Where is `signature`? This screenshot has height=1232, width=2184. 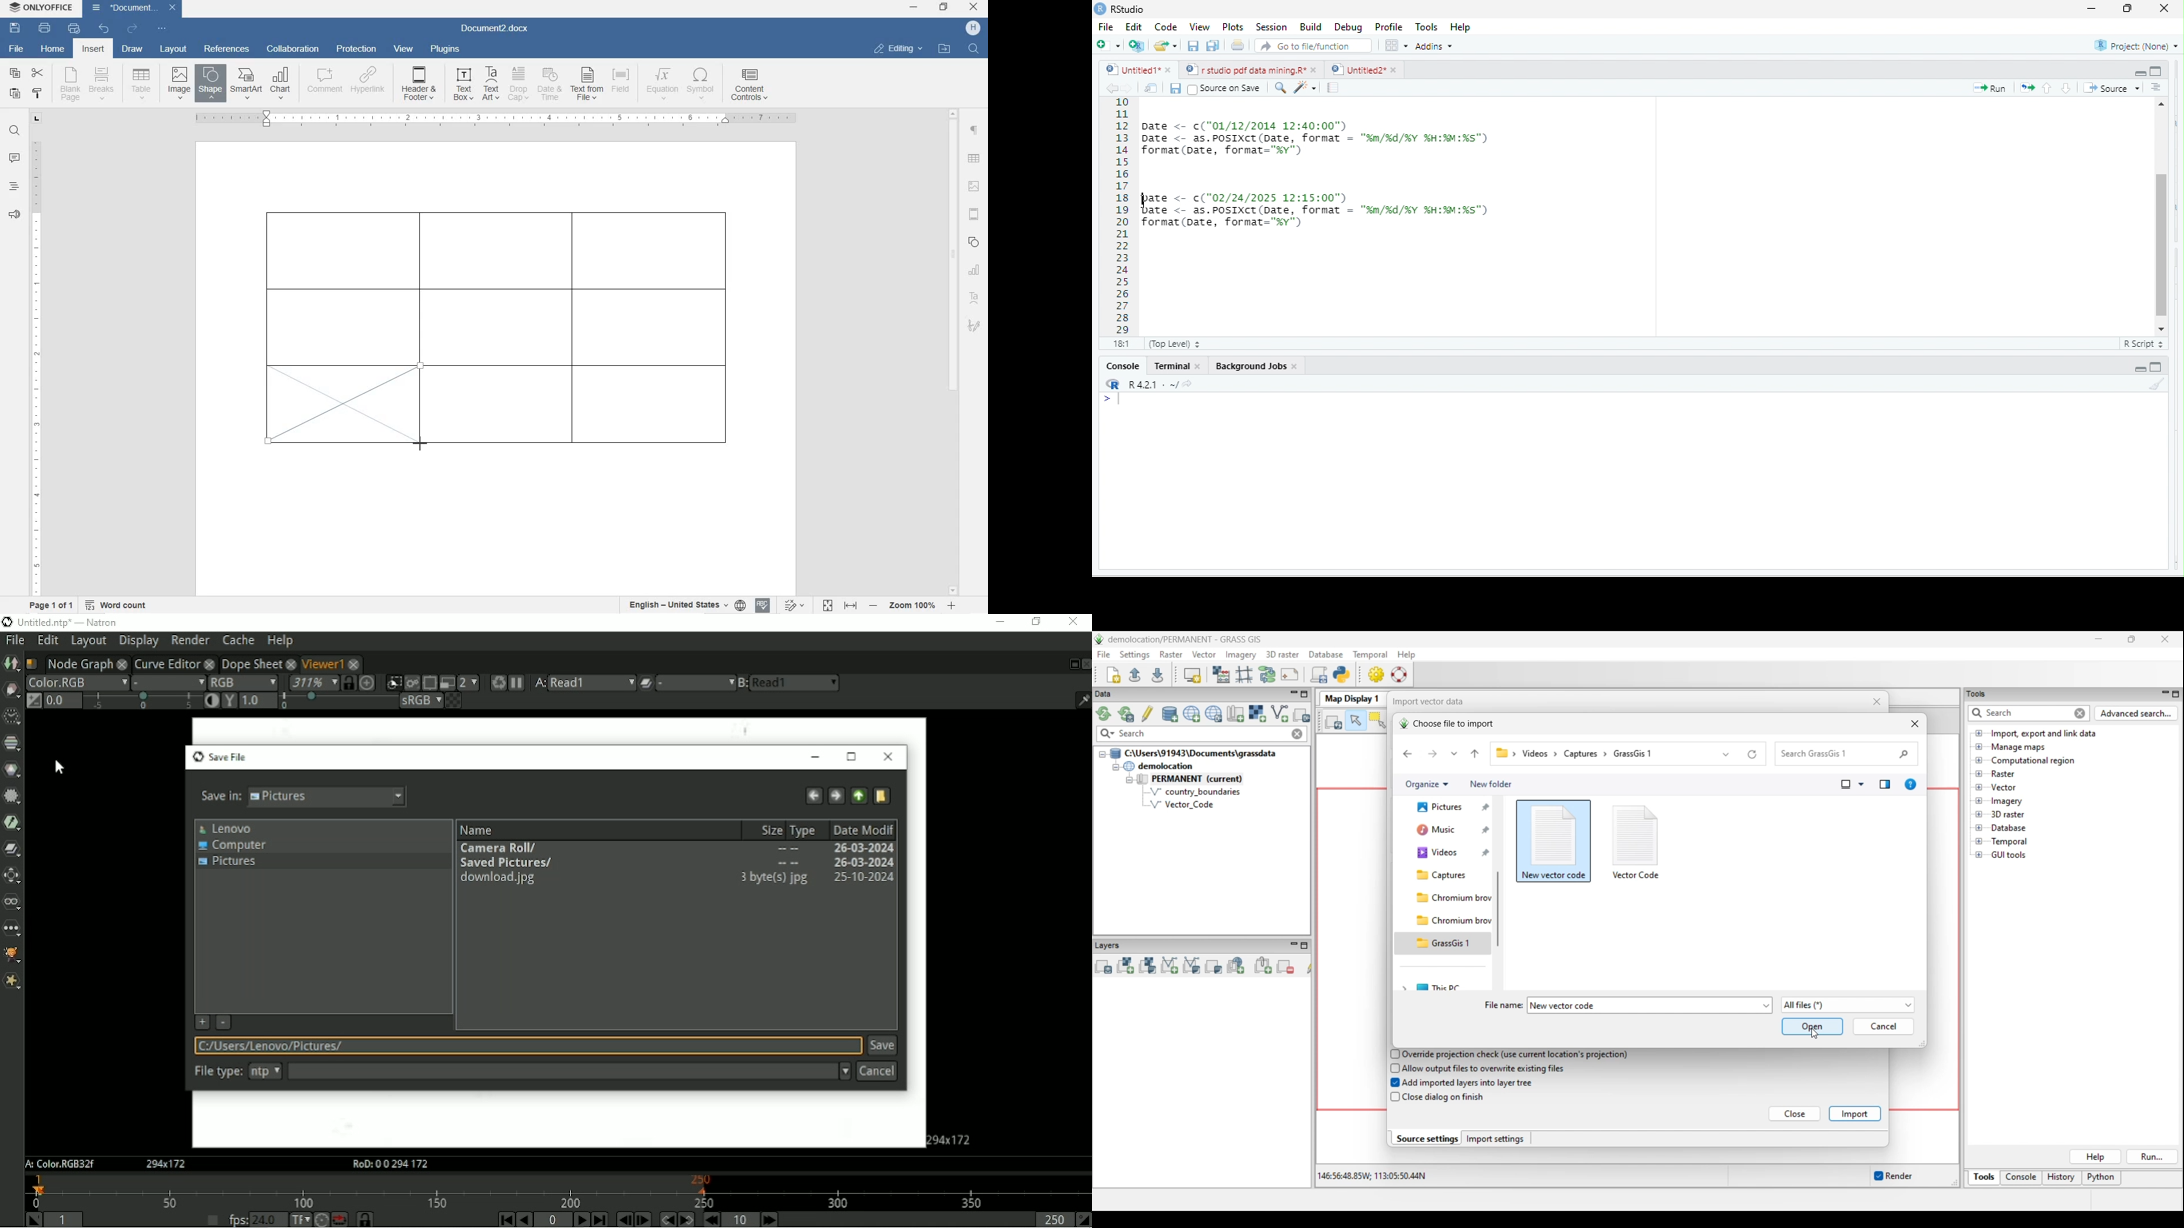 signature is located at coordinates (973, 325).